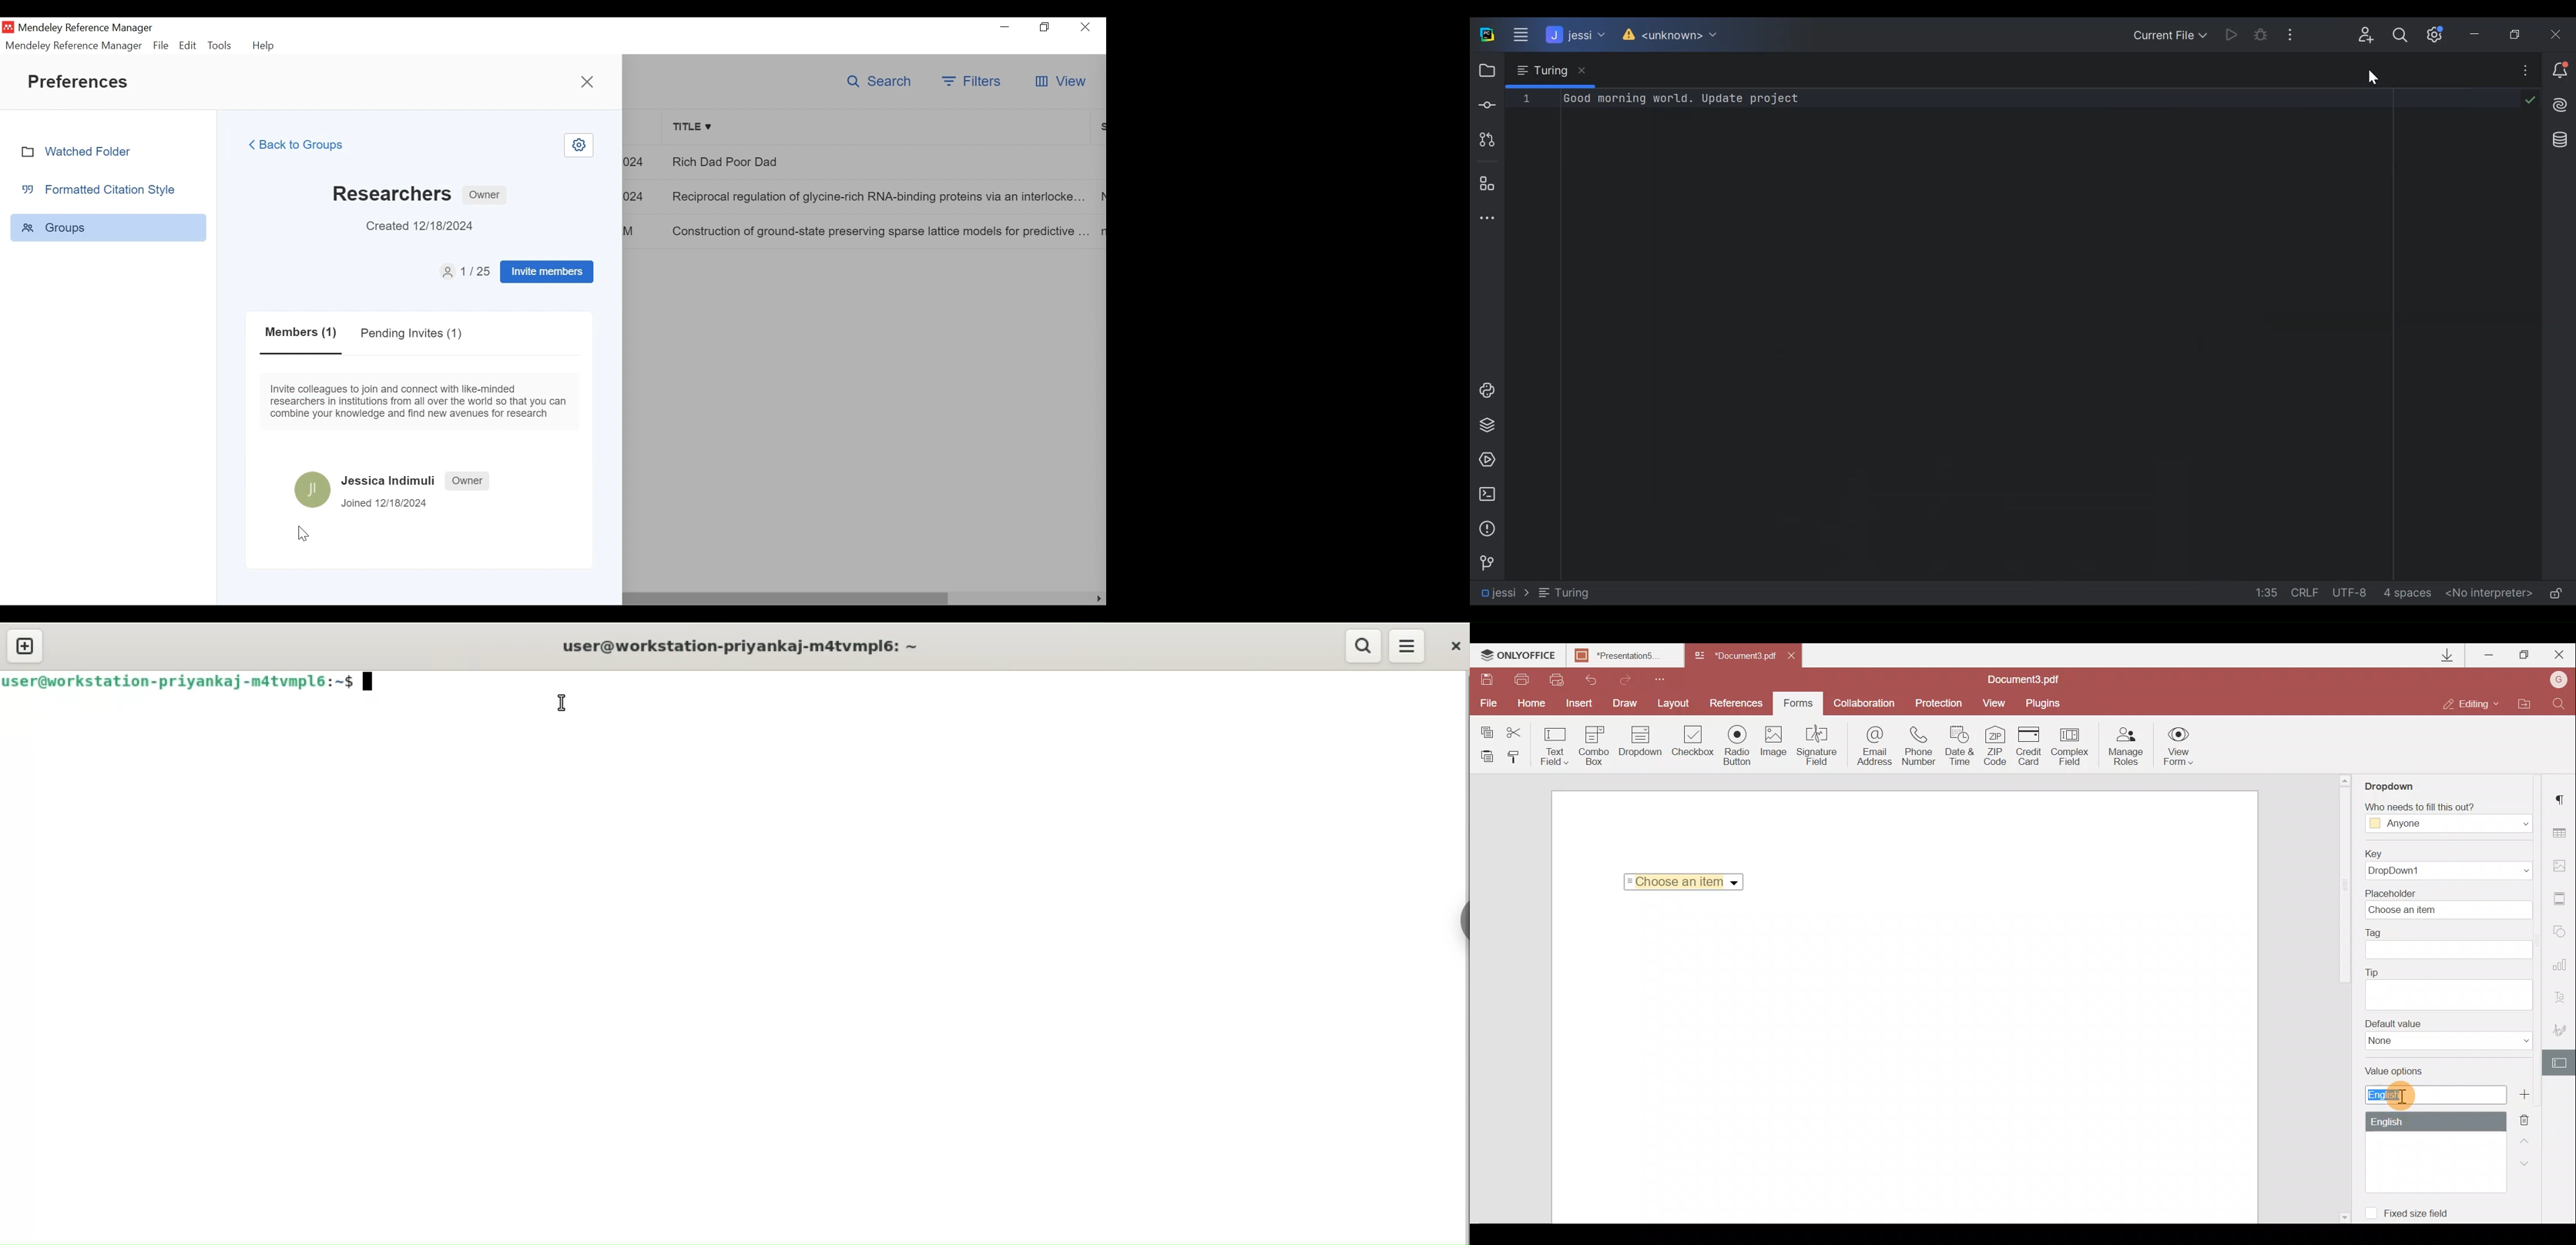 The width and height of the screenshot is (2576, 1260). I want to click on Run, so click(2225, 33).